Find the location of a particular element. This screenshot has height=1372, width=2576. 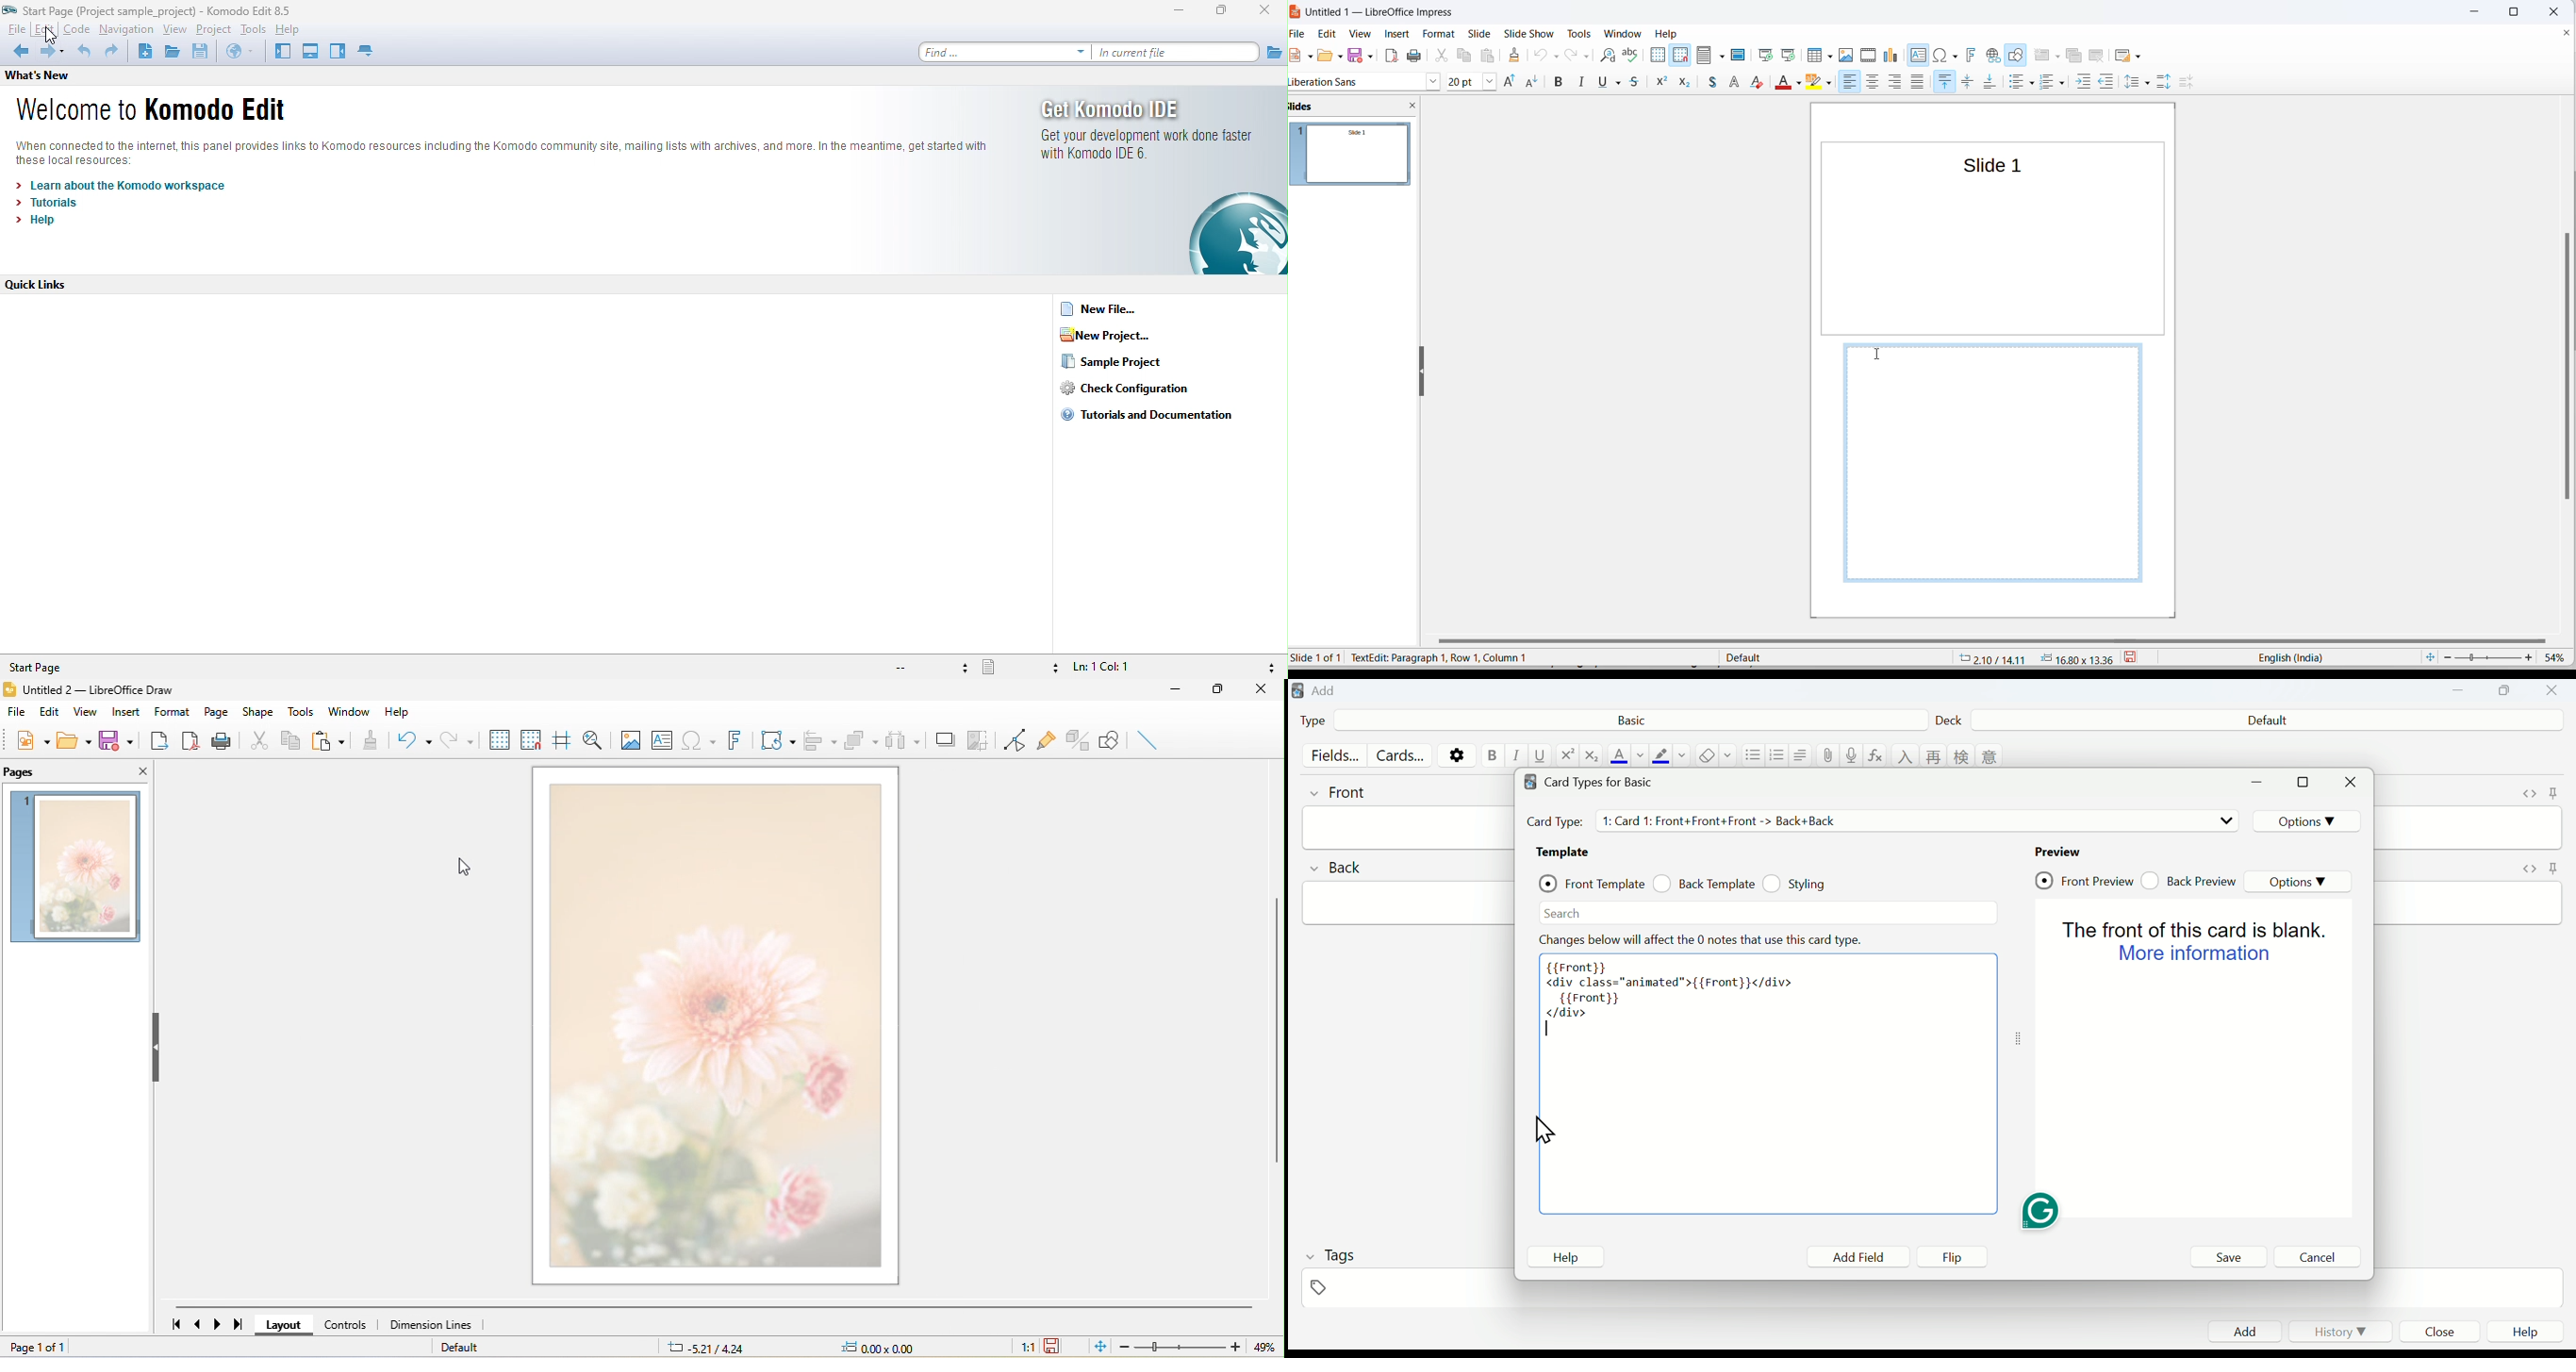

language is located at coordinates (1990, 755).